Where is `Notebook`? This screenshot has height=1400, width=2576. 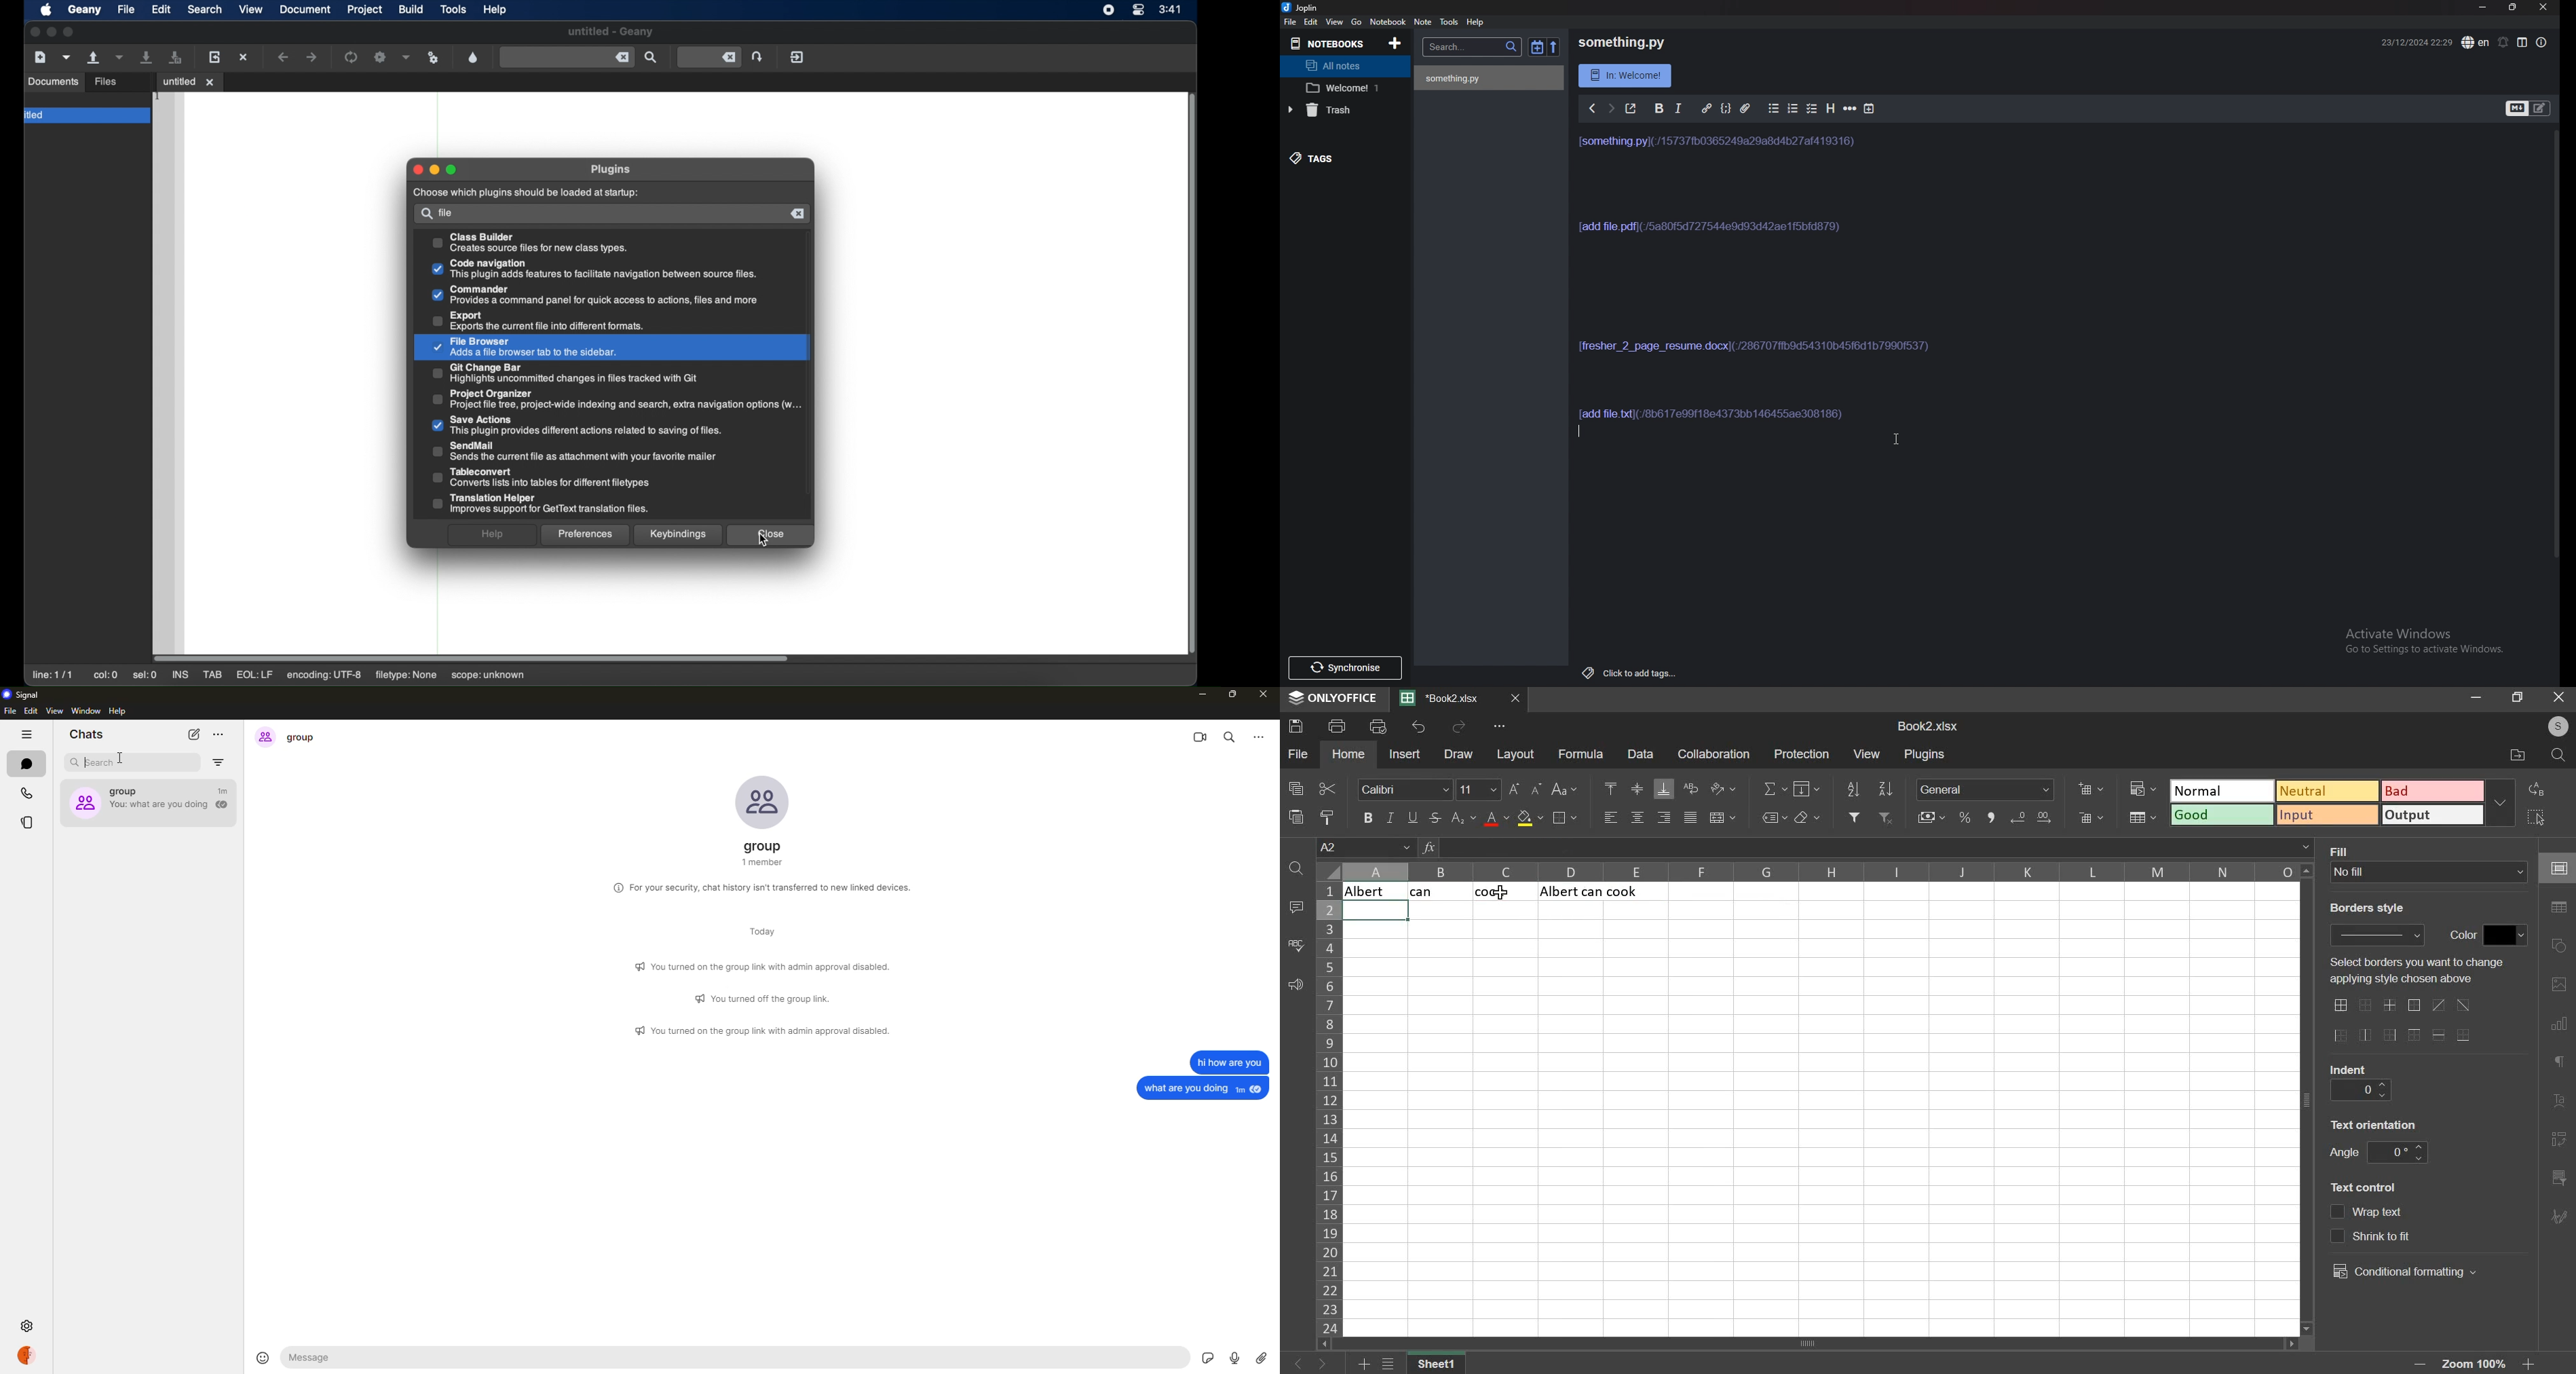 Notebook is located at coordinates (1388, 21).